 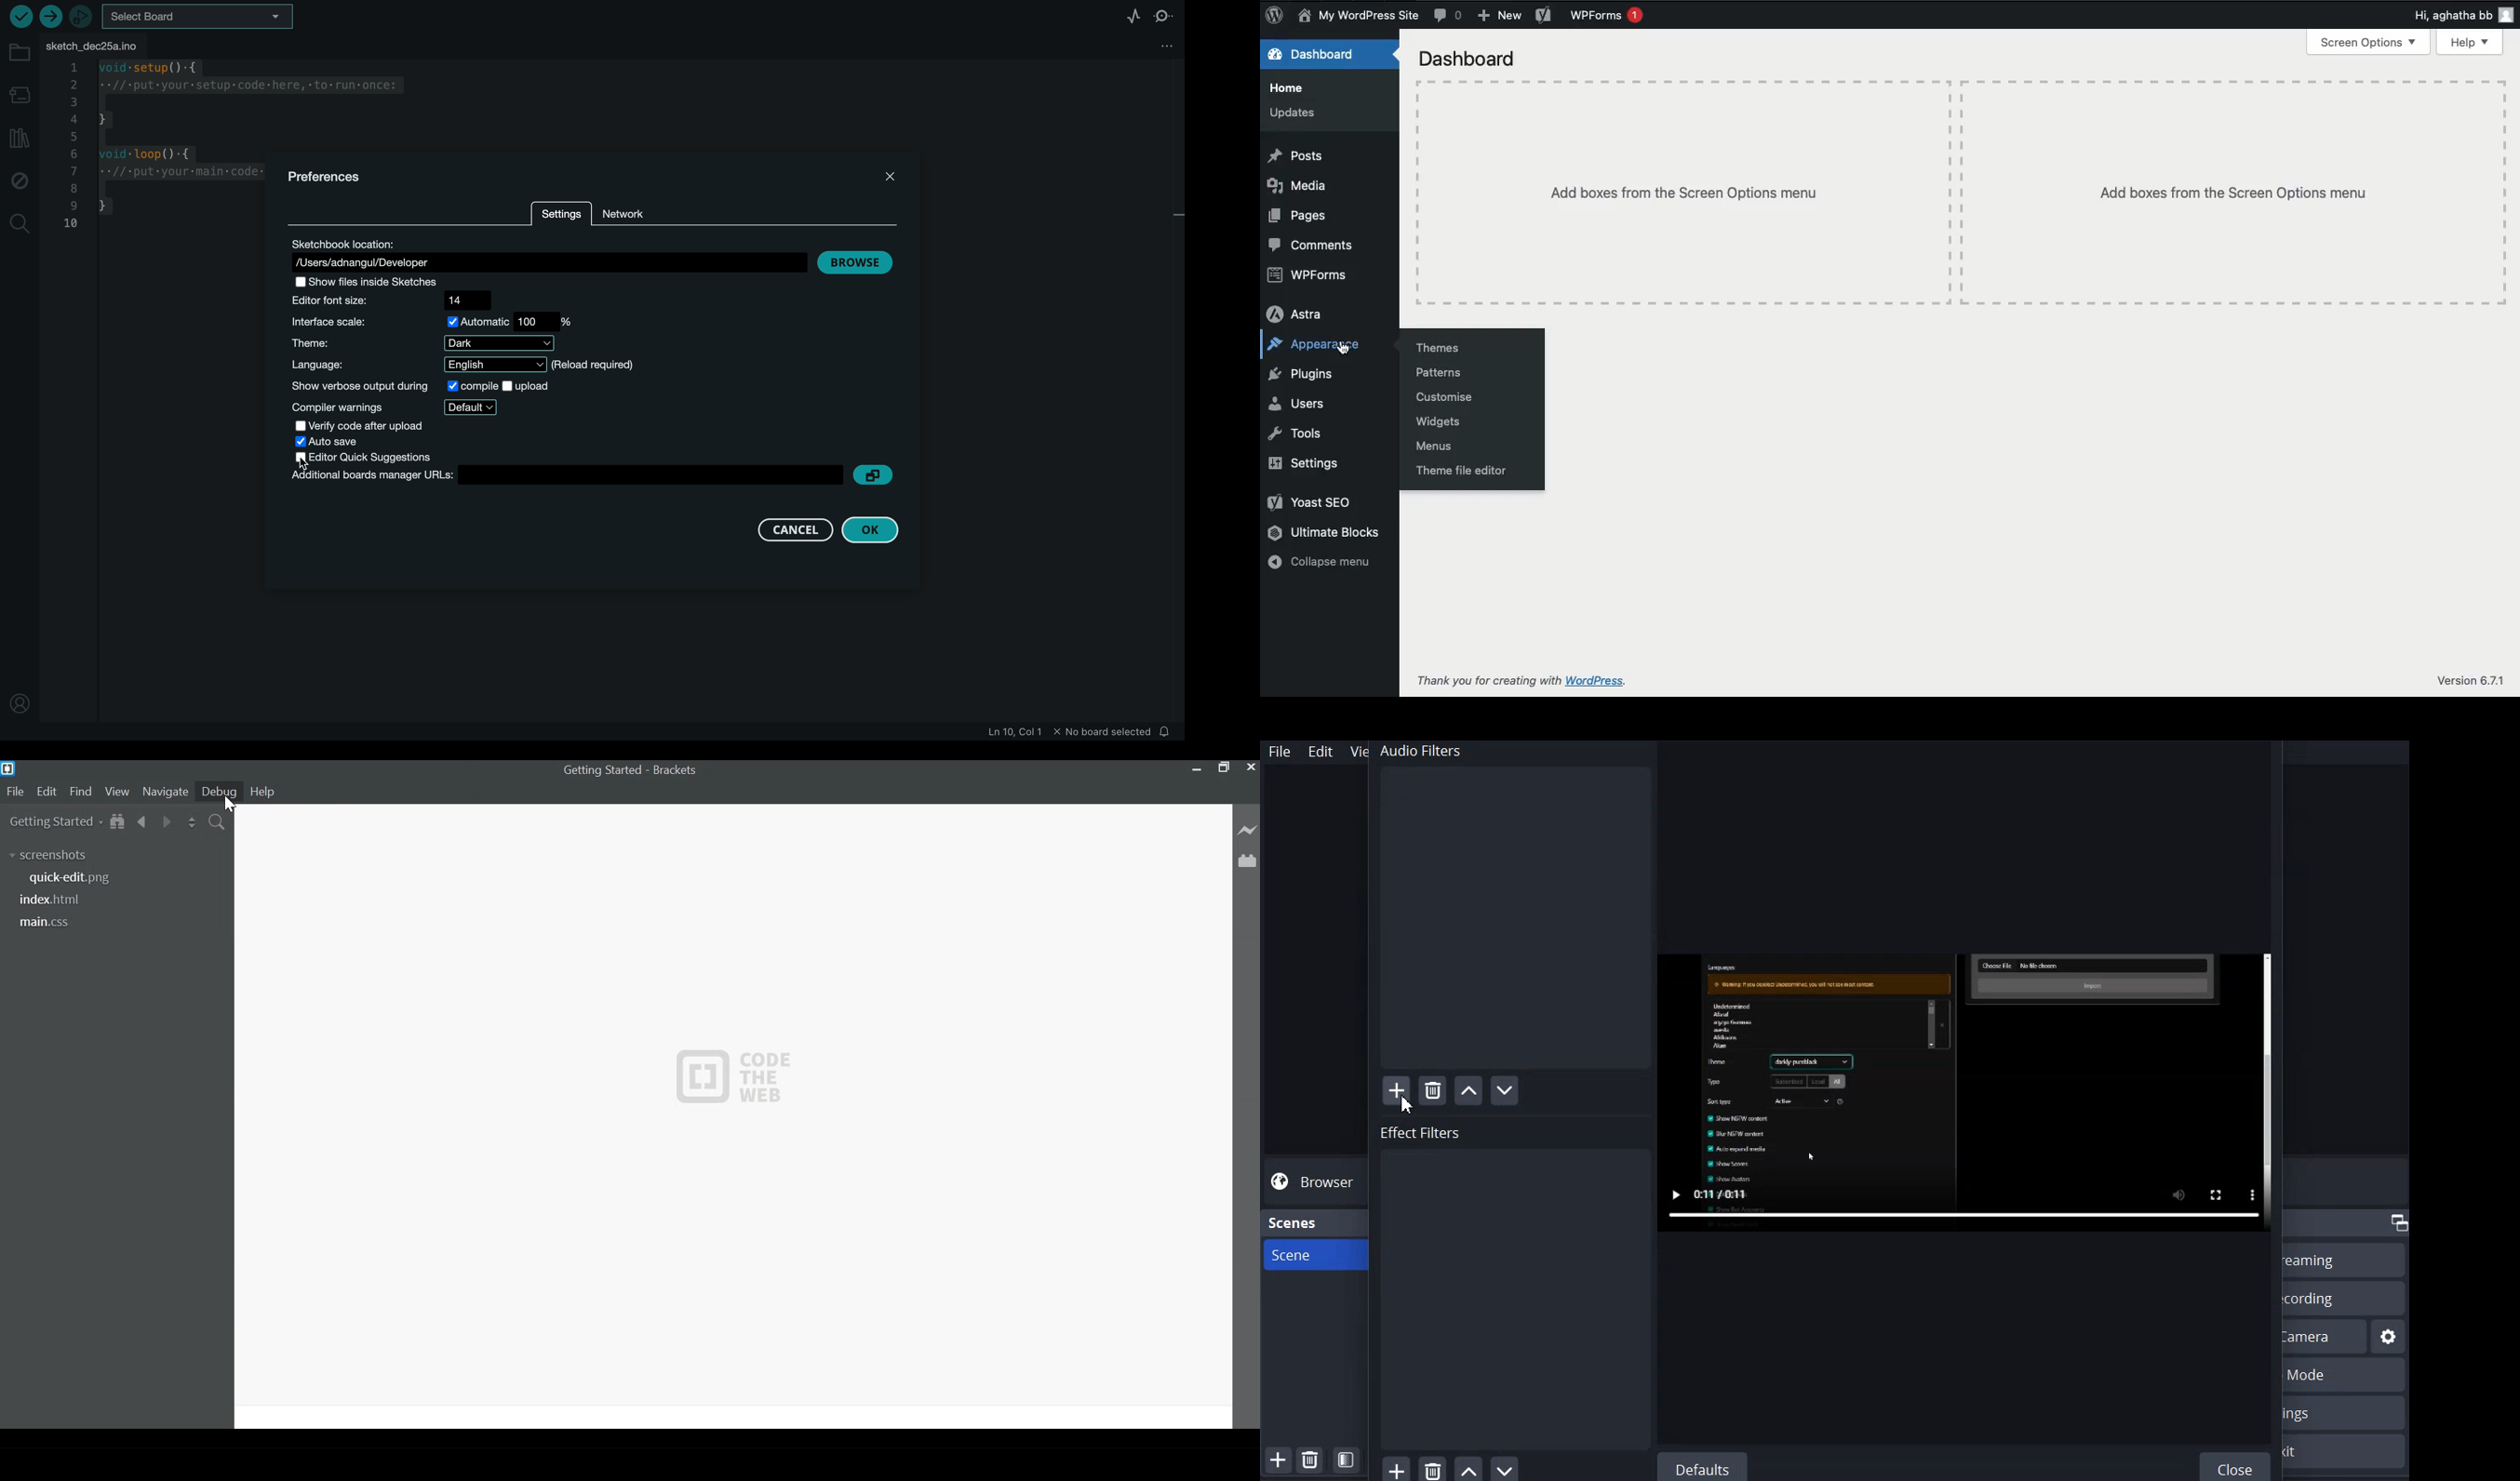 What do you see at coordinates (52, 900) in the screenshot?
I see `index.html` at bounding box center [52, 900].